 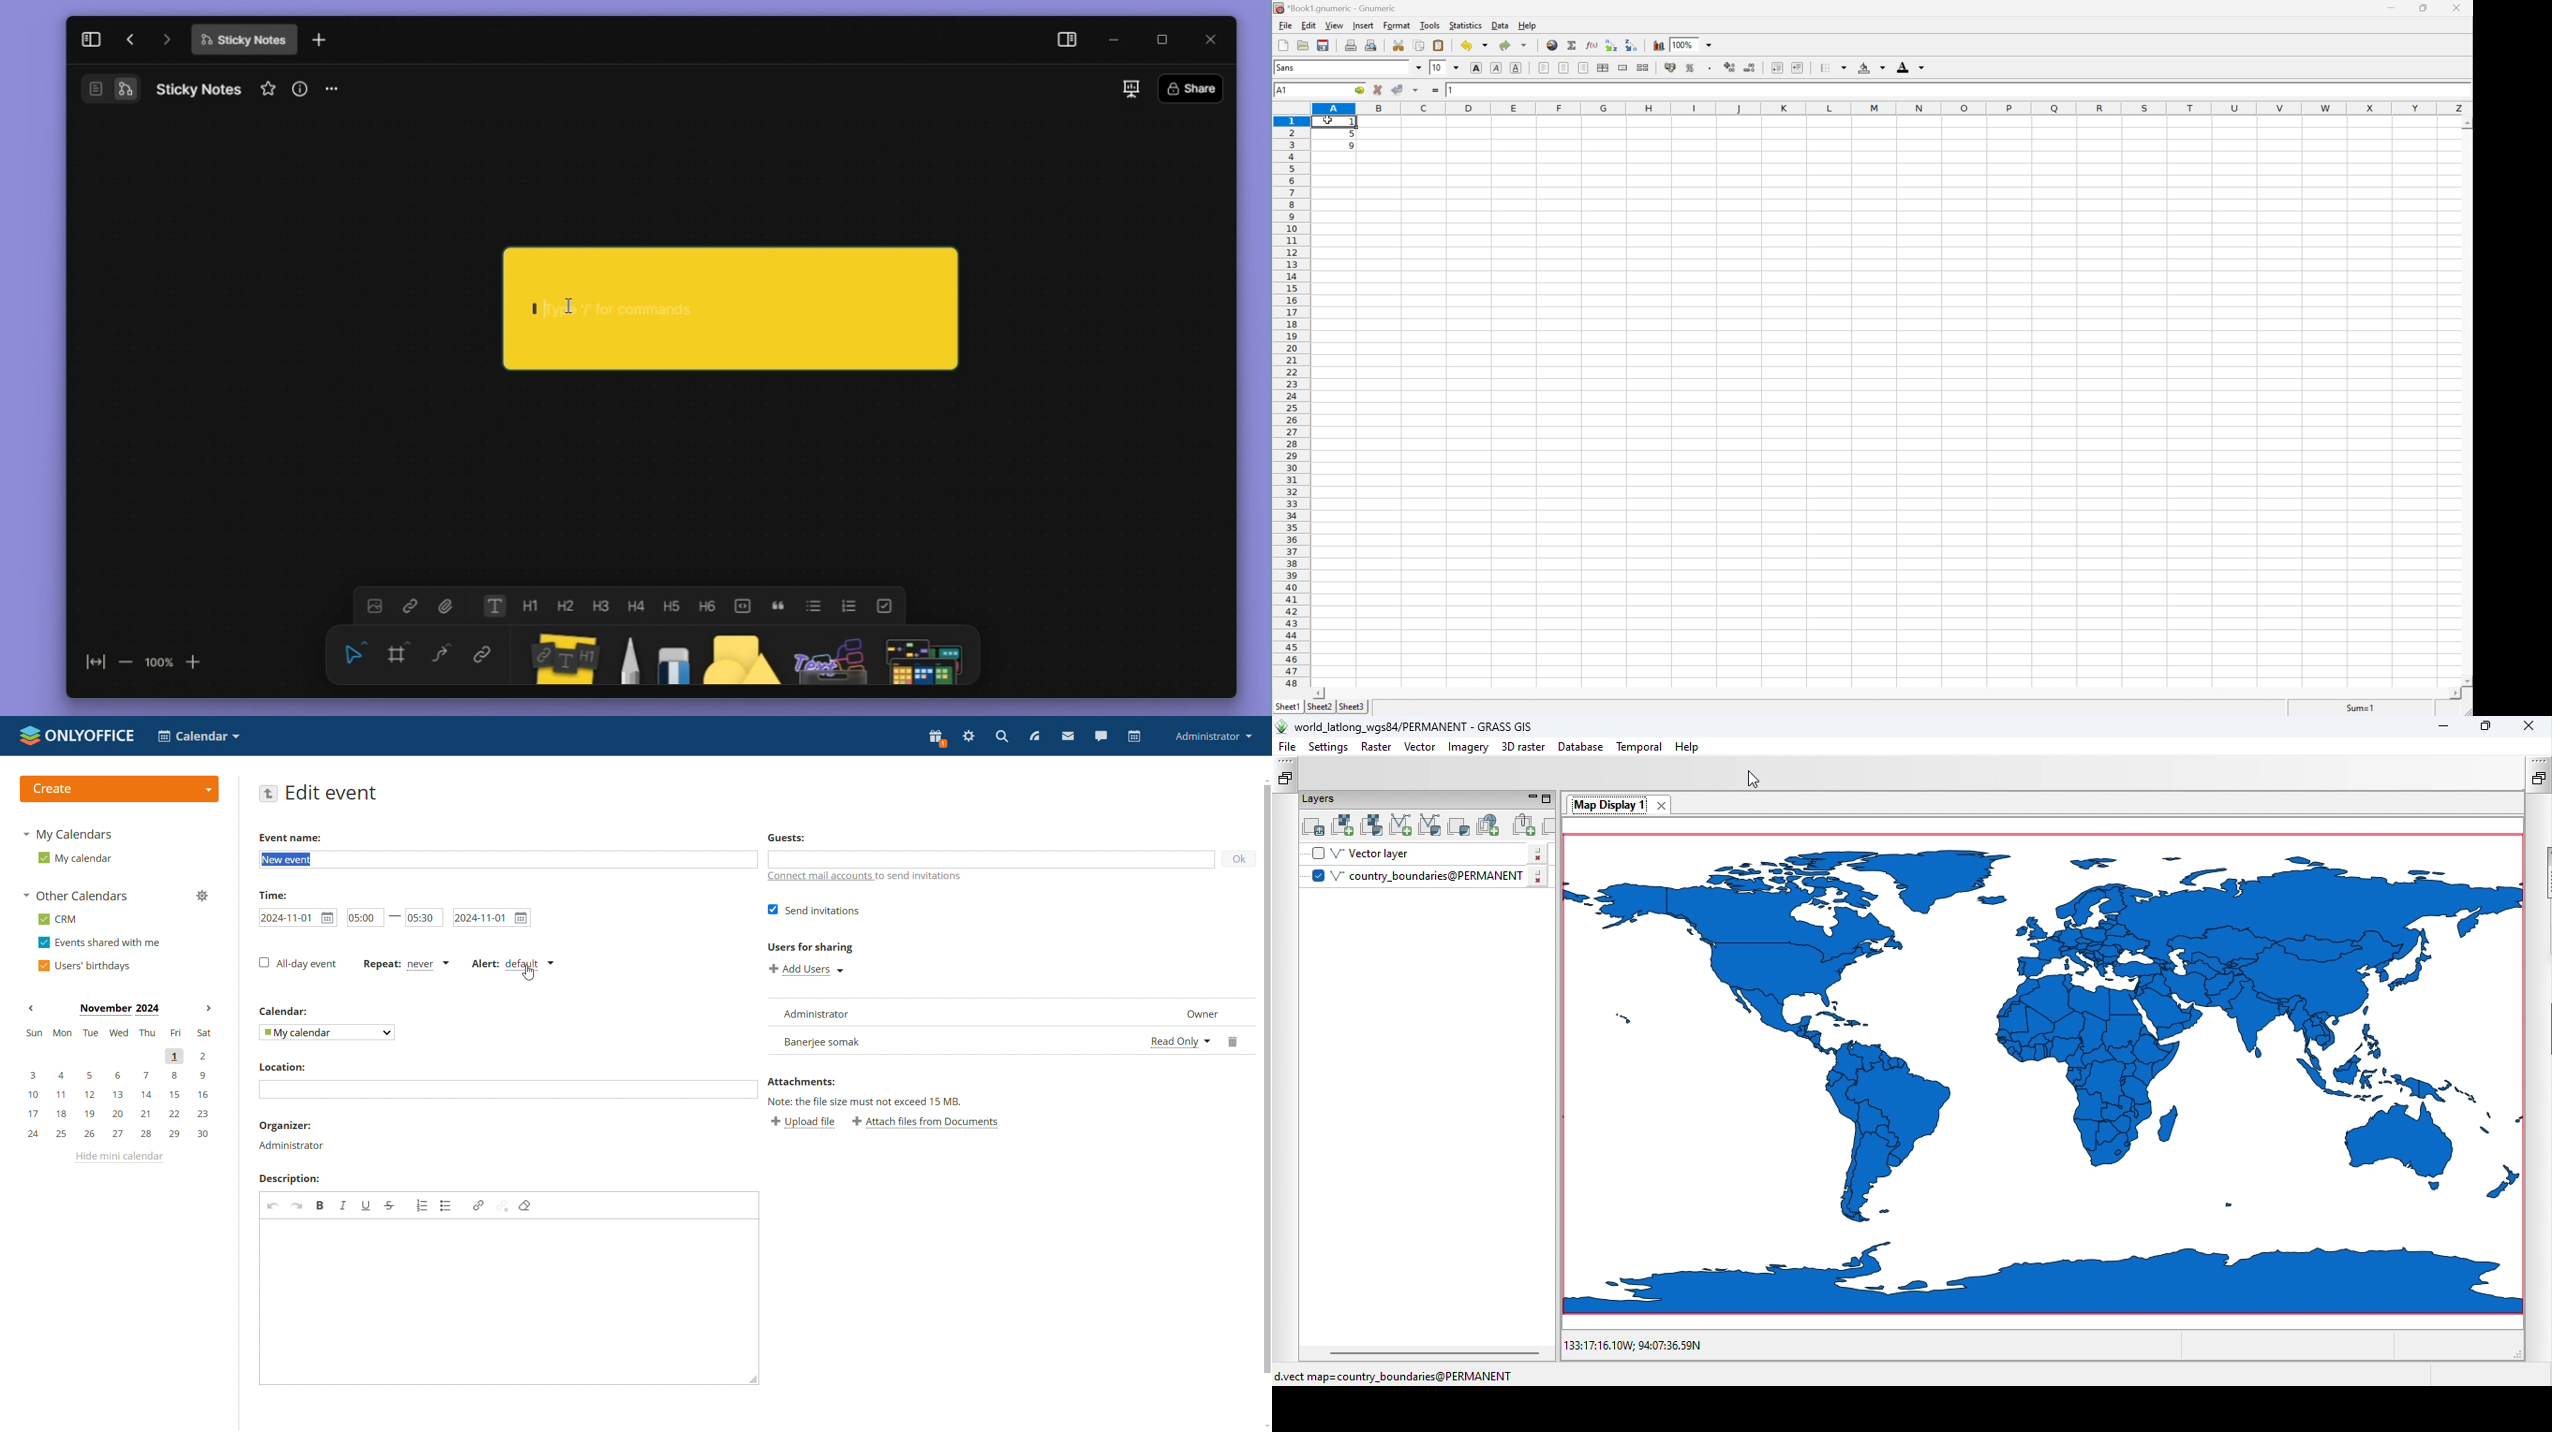 I want to click on redo, so click(x=1513, y=45).